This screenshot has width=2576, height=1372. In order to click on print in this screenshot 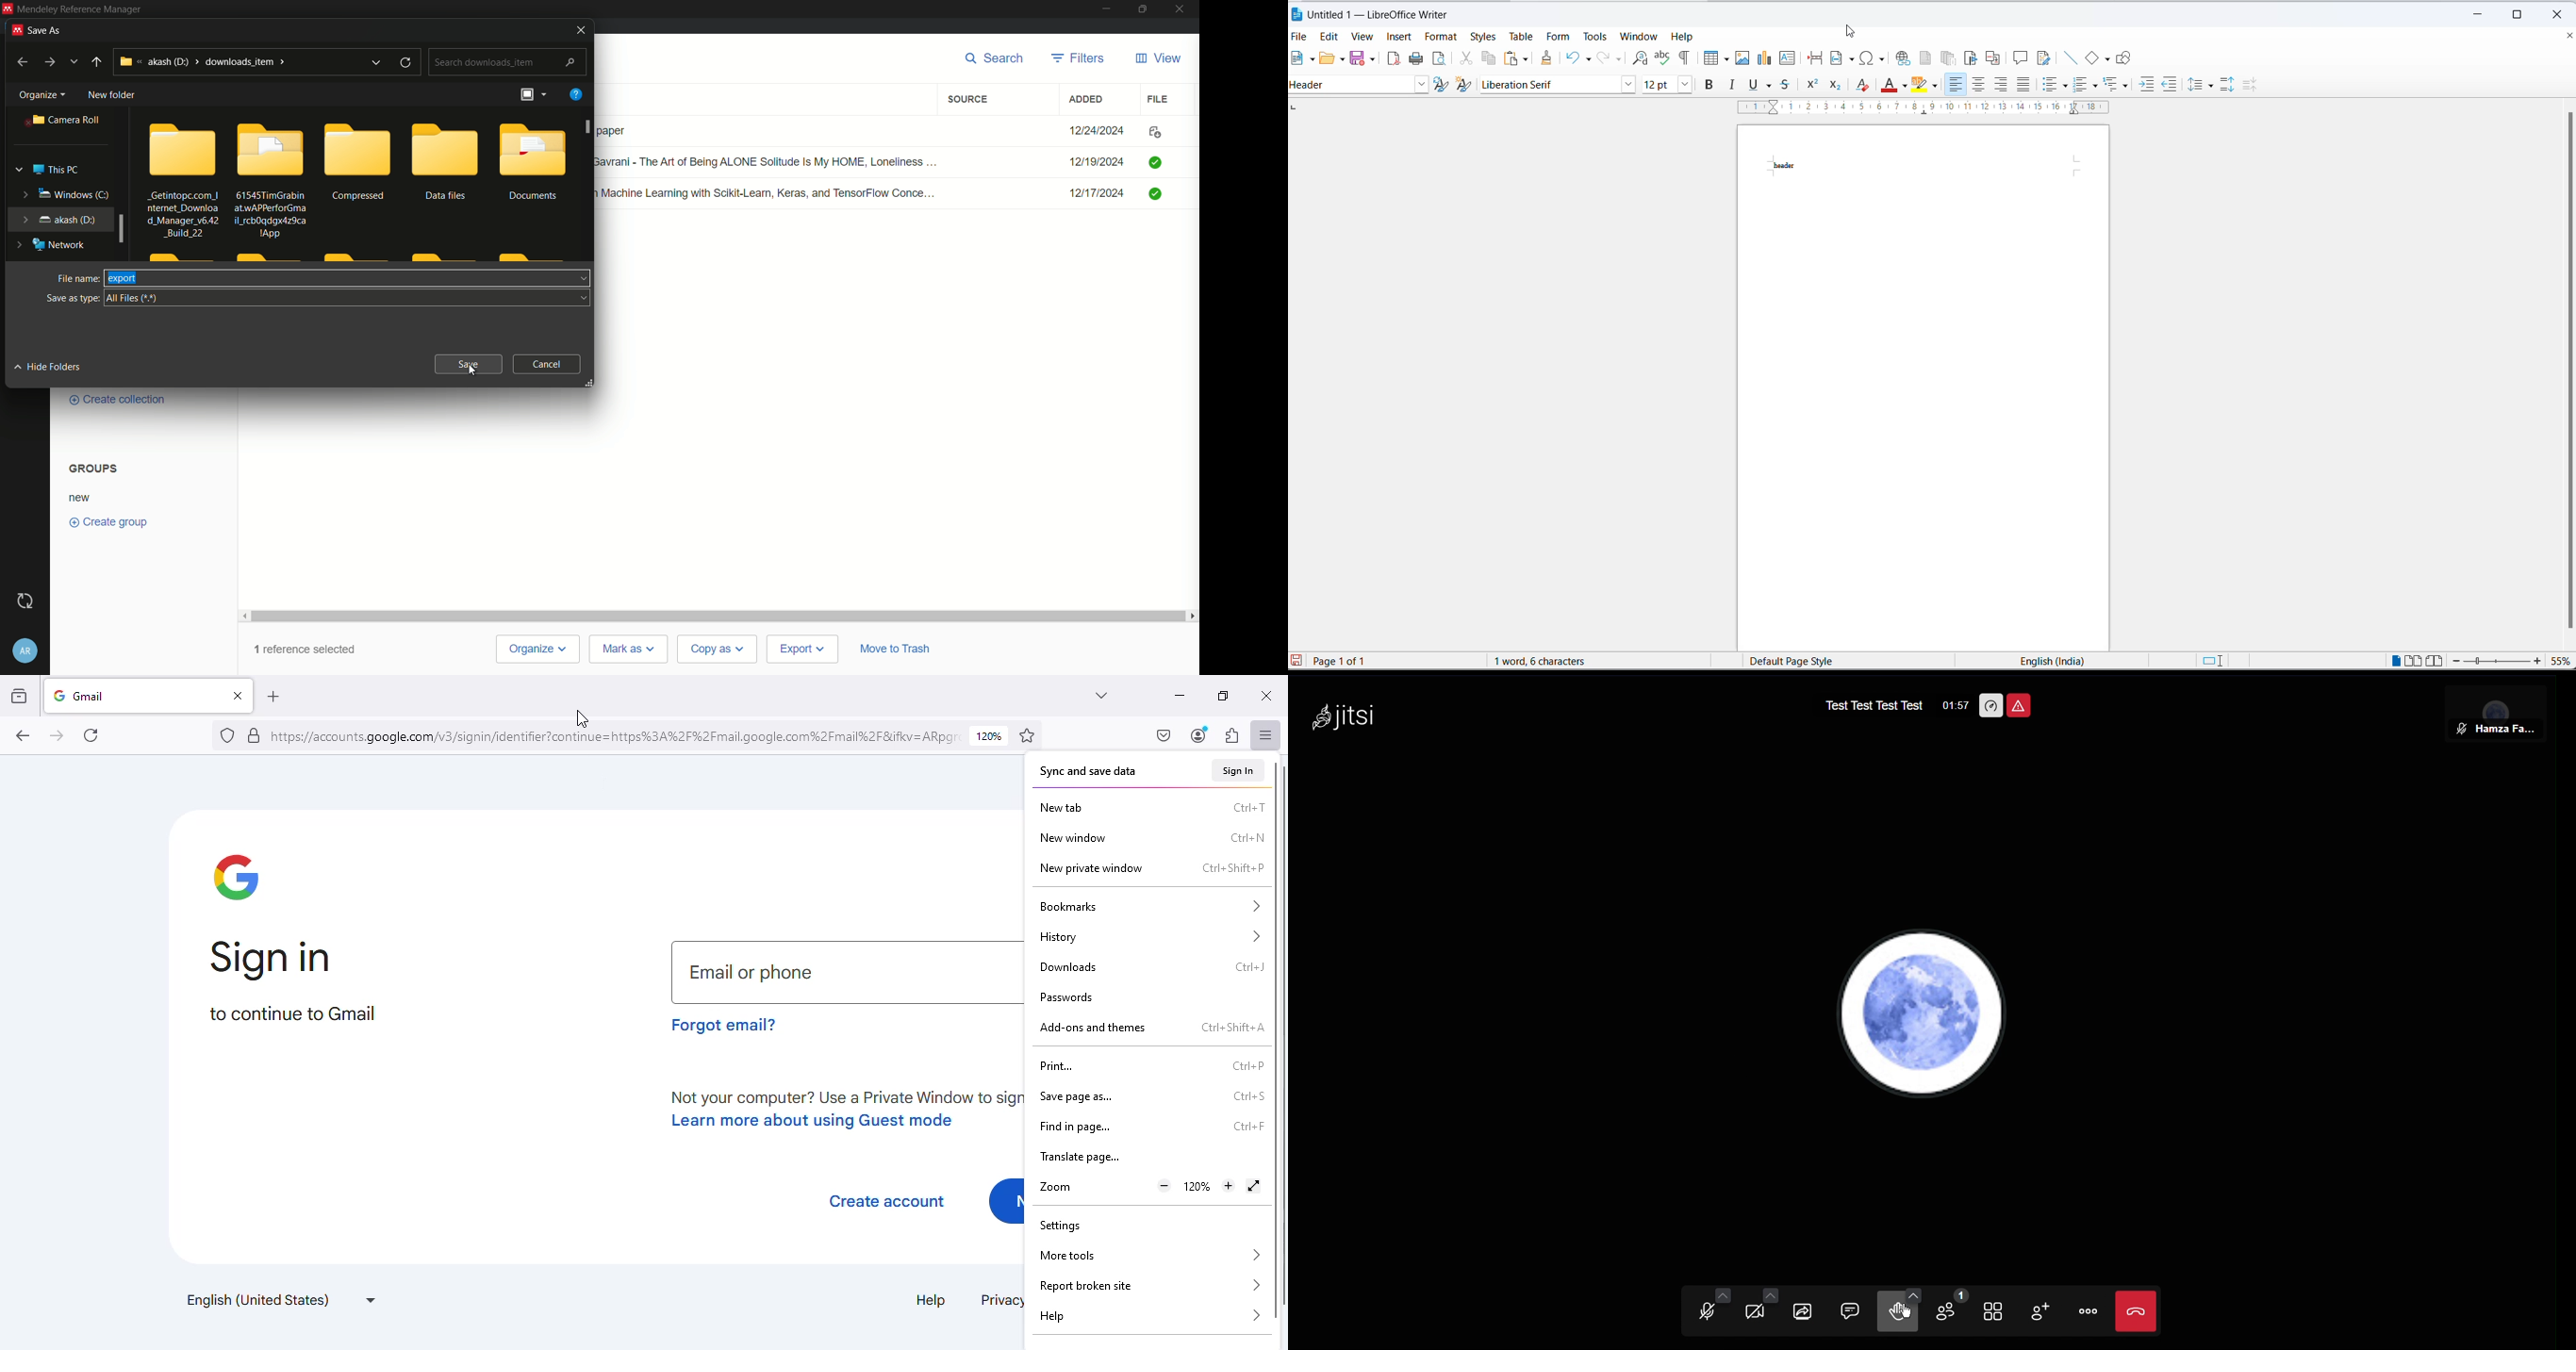, I will do `click(1417, 59)`.